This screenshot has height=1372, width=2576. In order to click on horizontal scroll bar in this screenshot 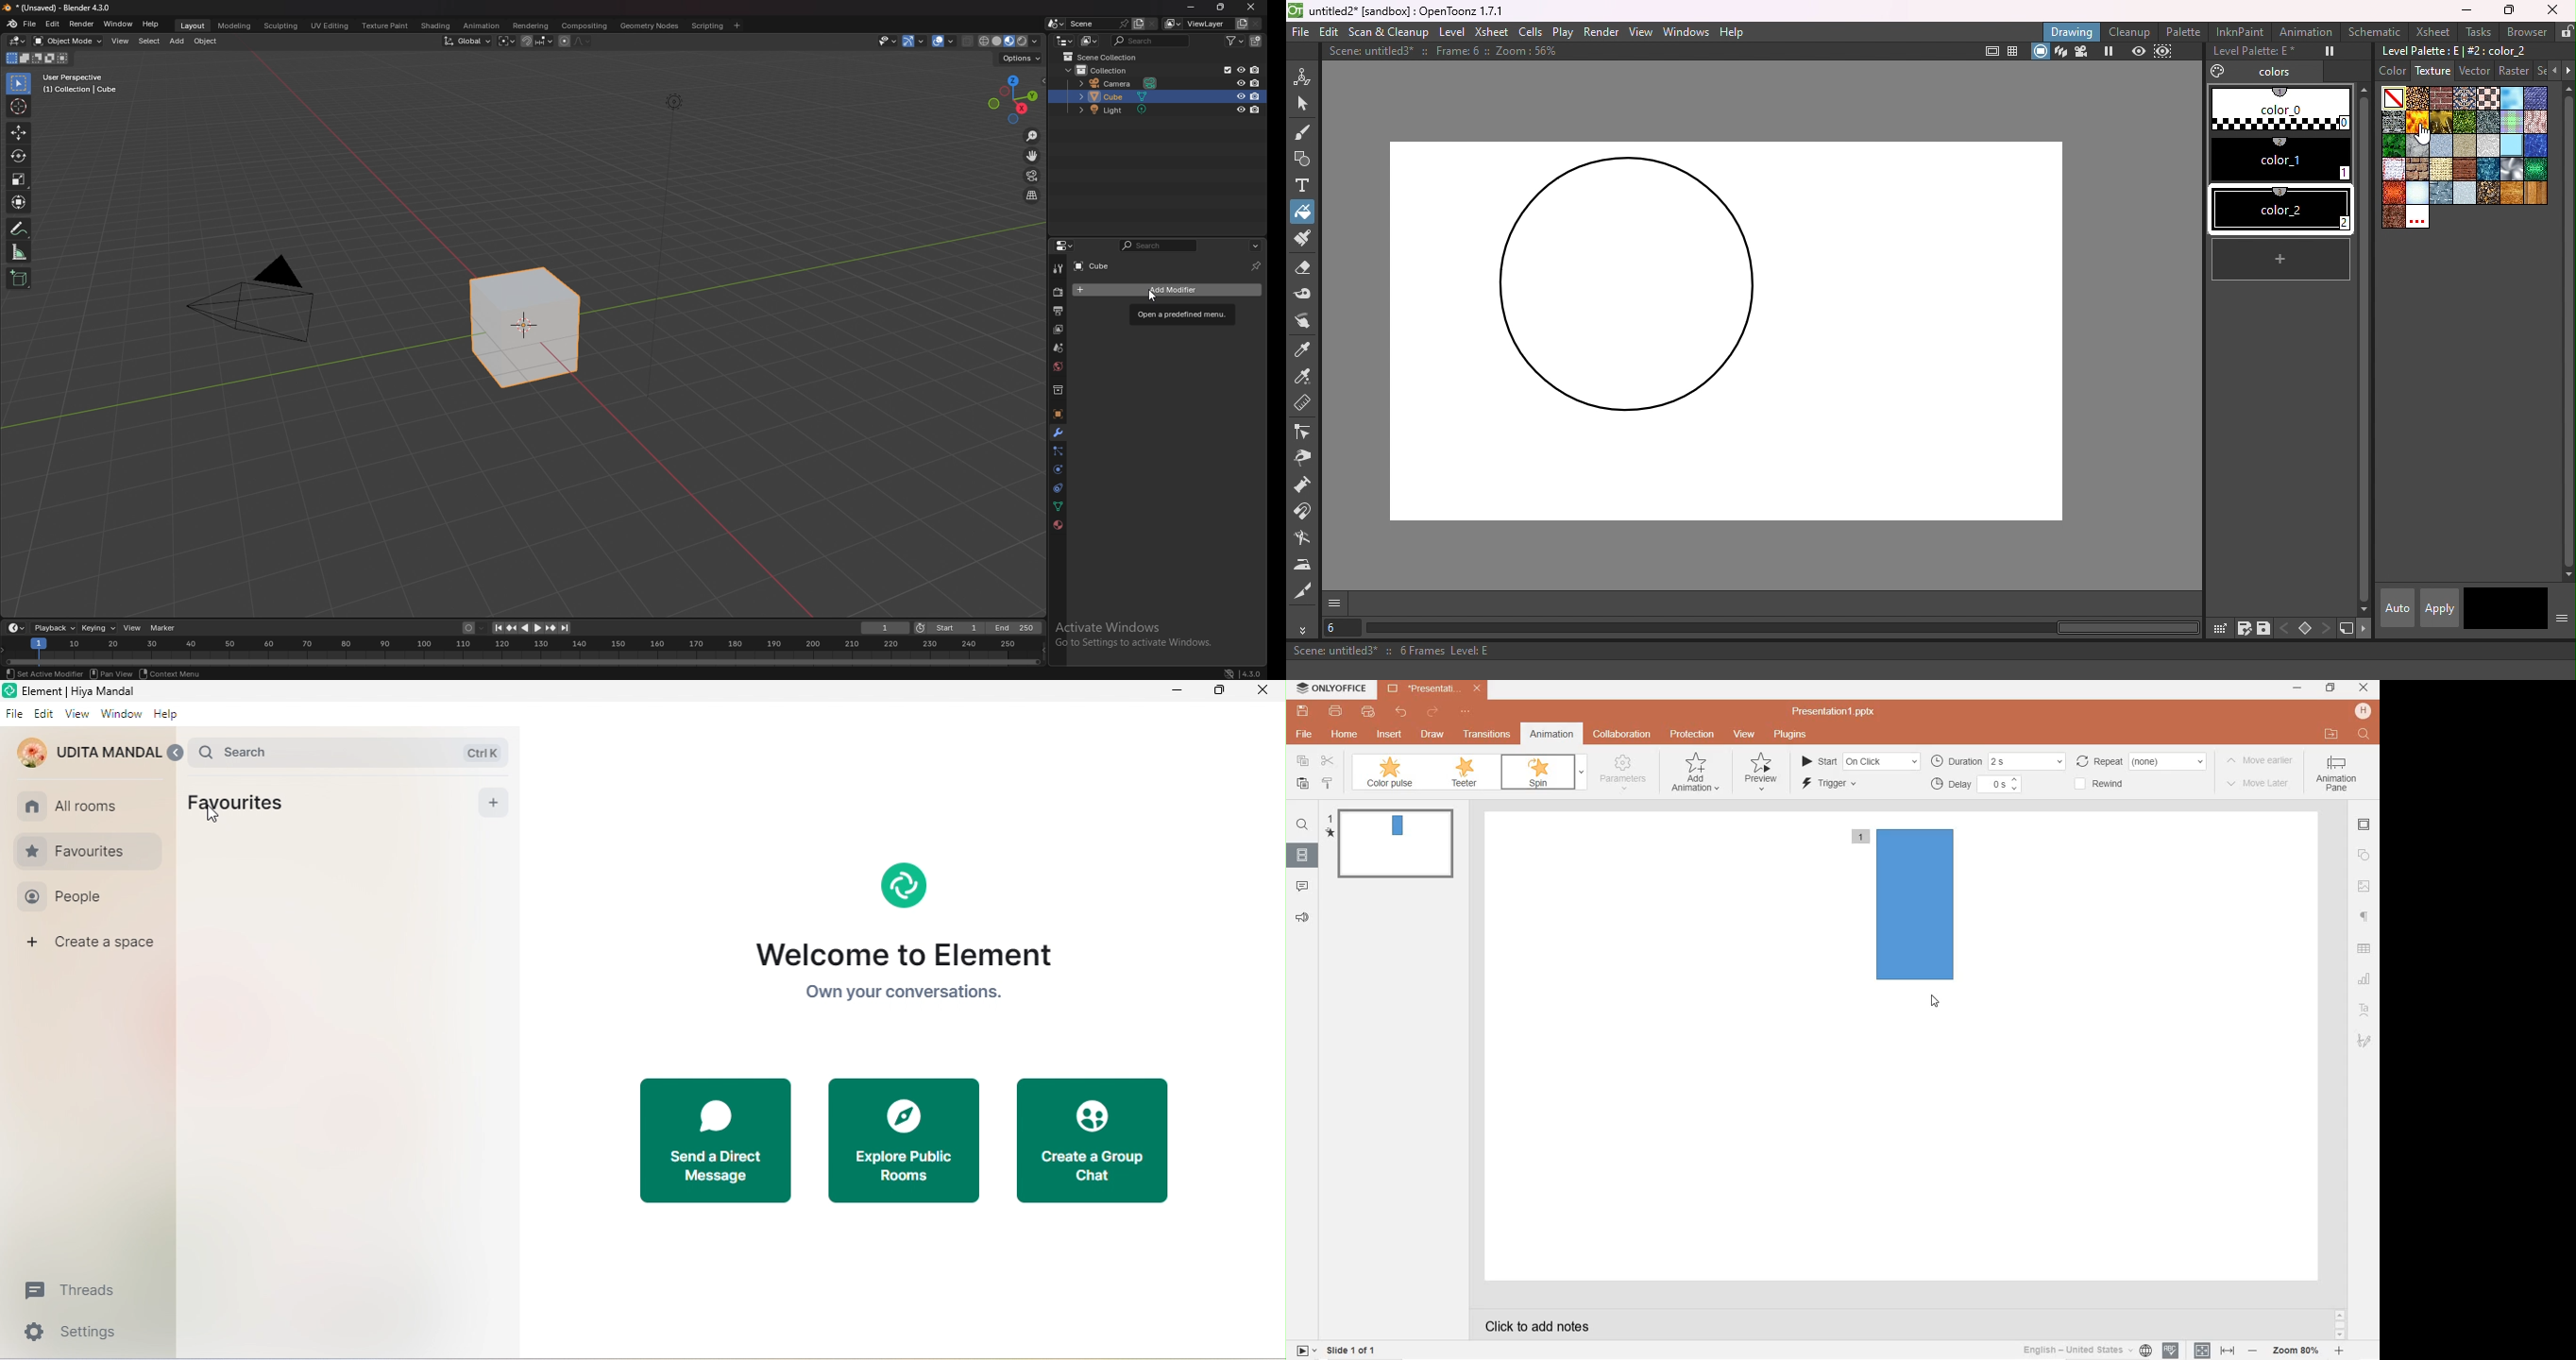, I will do `click(1784, 628)`.